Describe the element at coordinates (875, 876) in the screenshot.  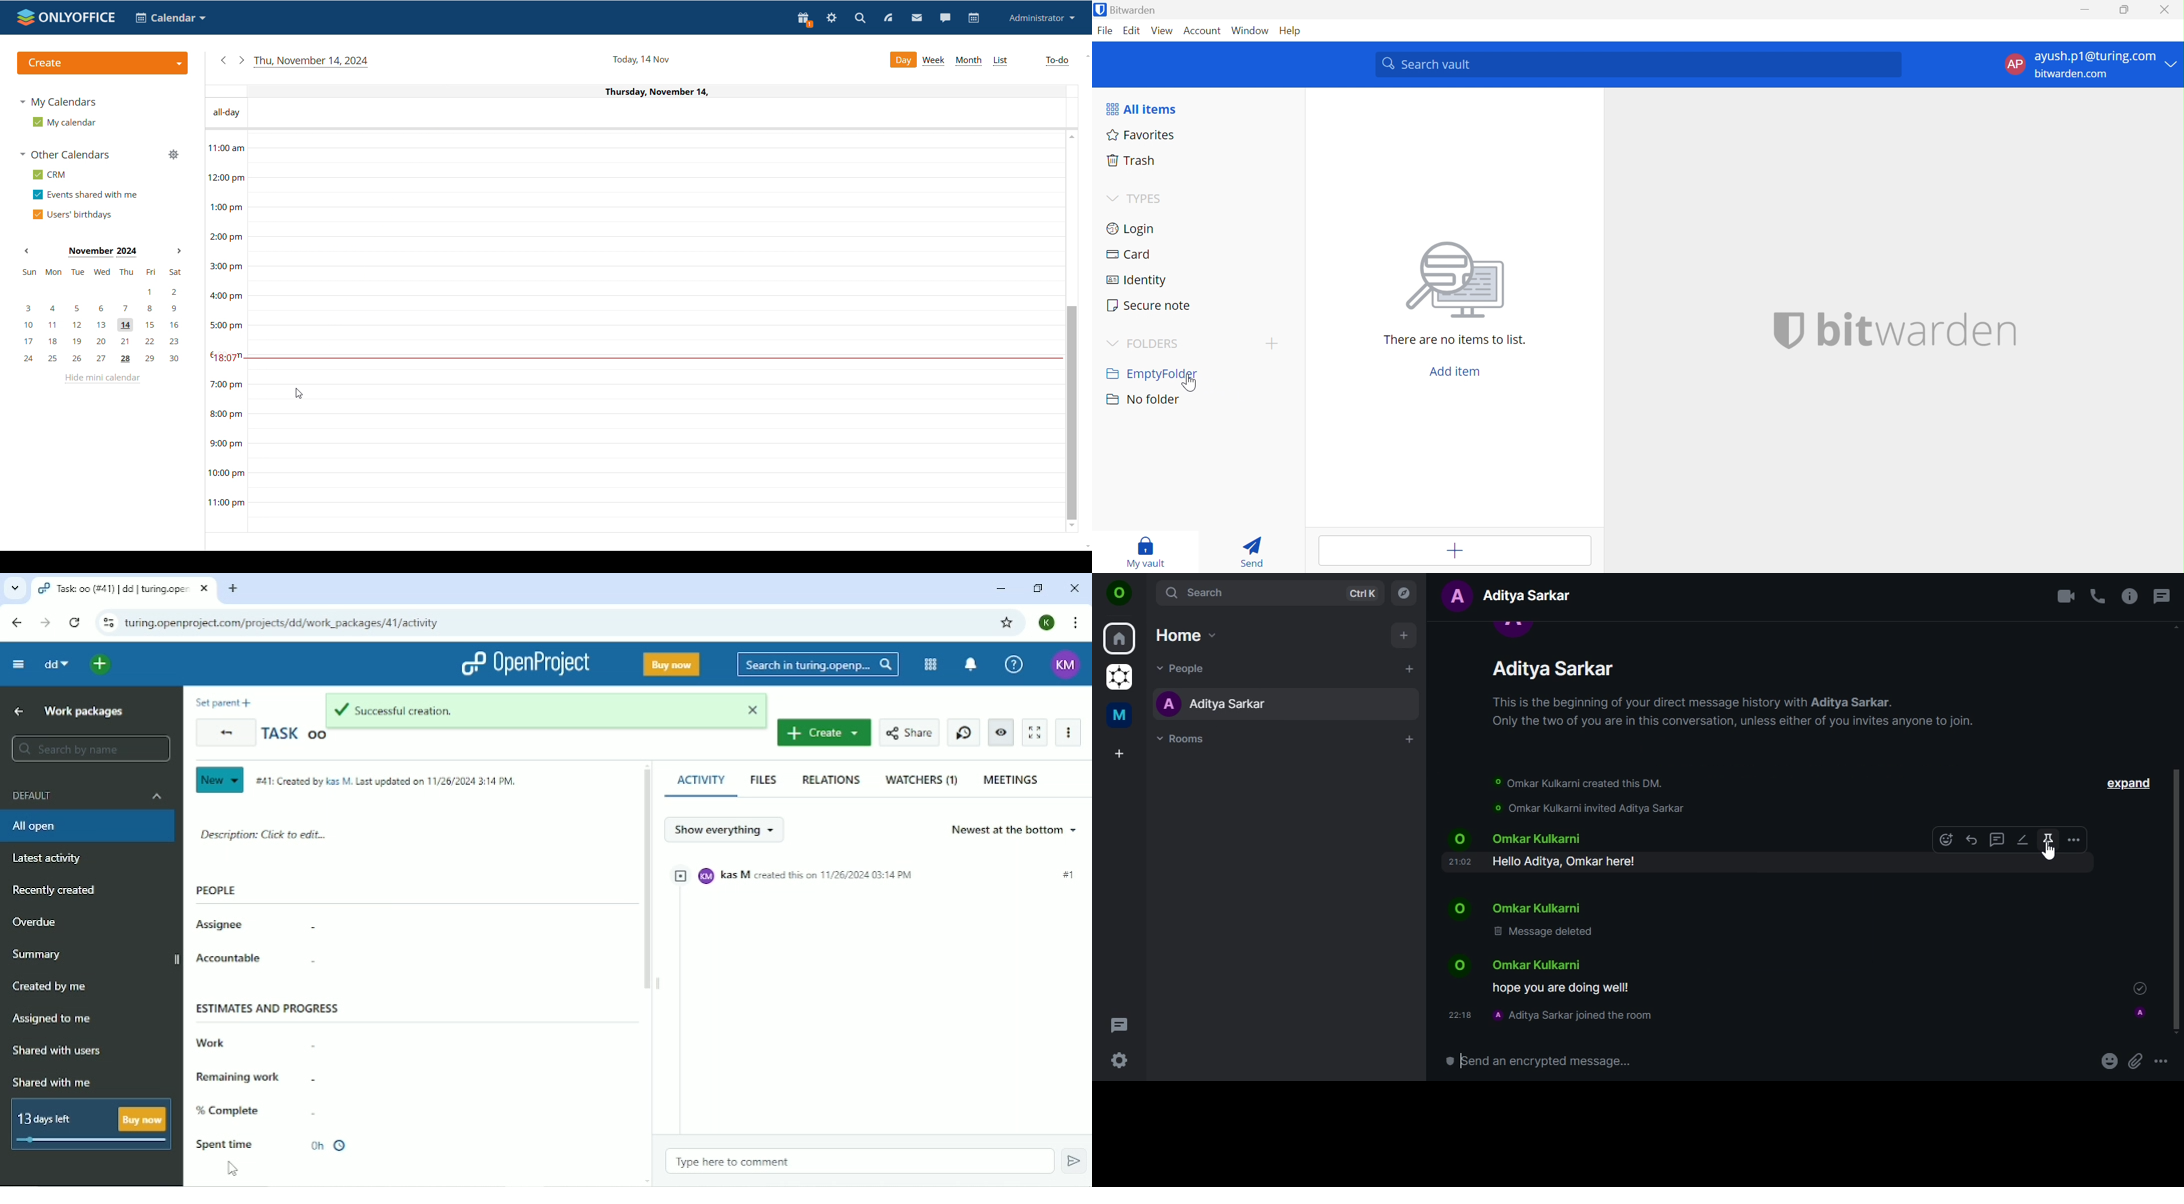
I see `KM Kas M created this on 11/25/2024 03:14PM` at that location.